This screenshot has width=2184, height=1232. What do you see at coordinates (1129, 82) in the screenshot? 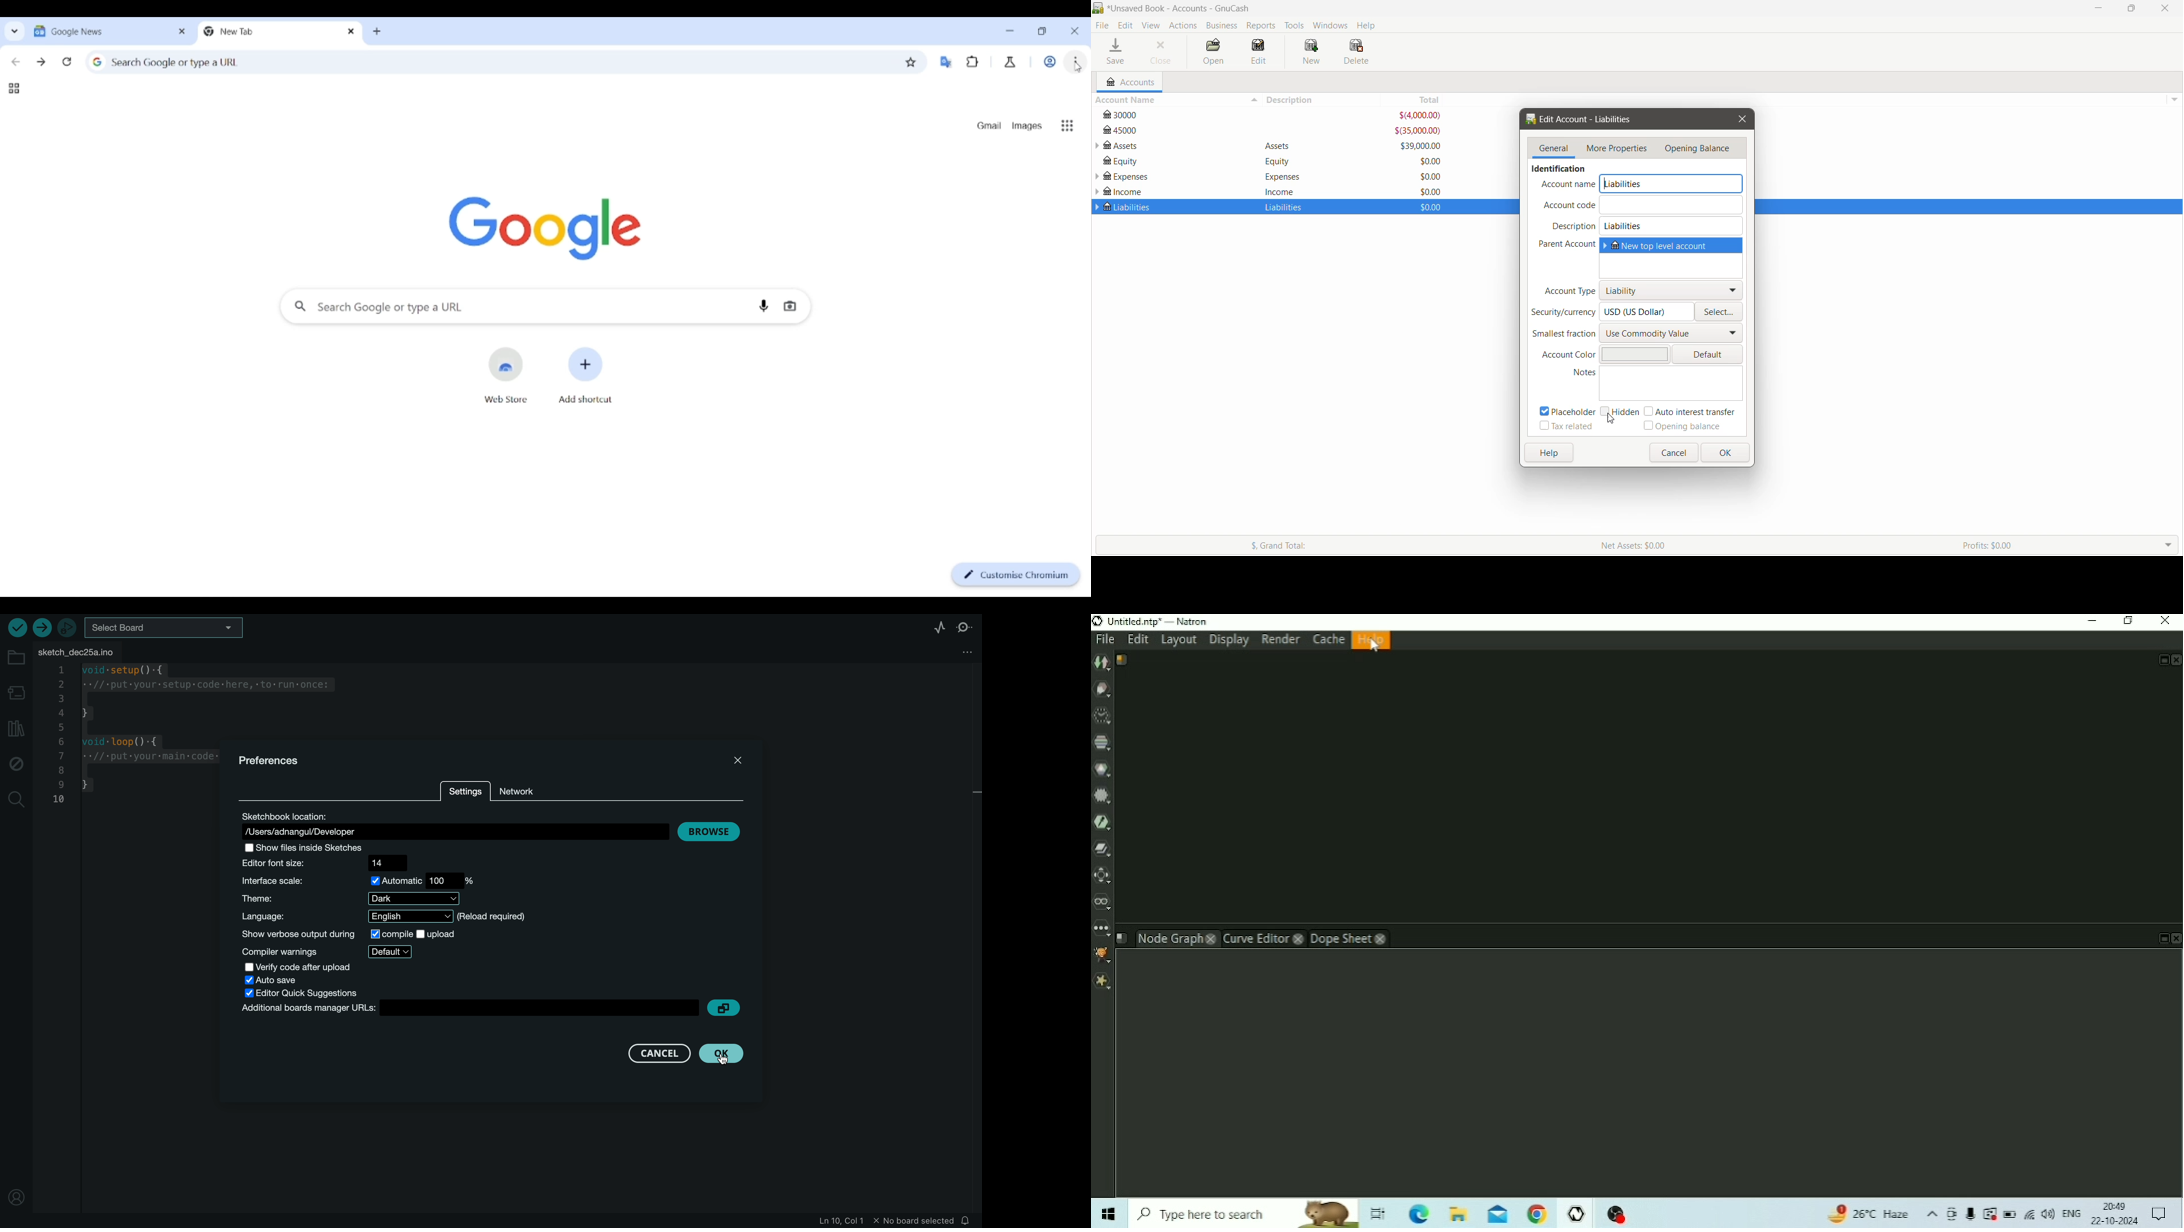
I see `Accounts` at bounding box center [1129, 82].